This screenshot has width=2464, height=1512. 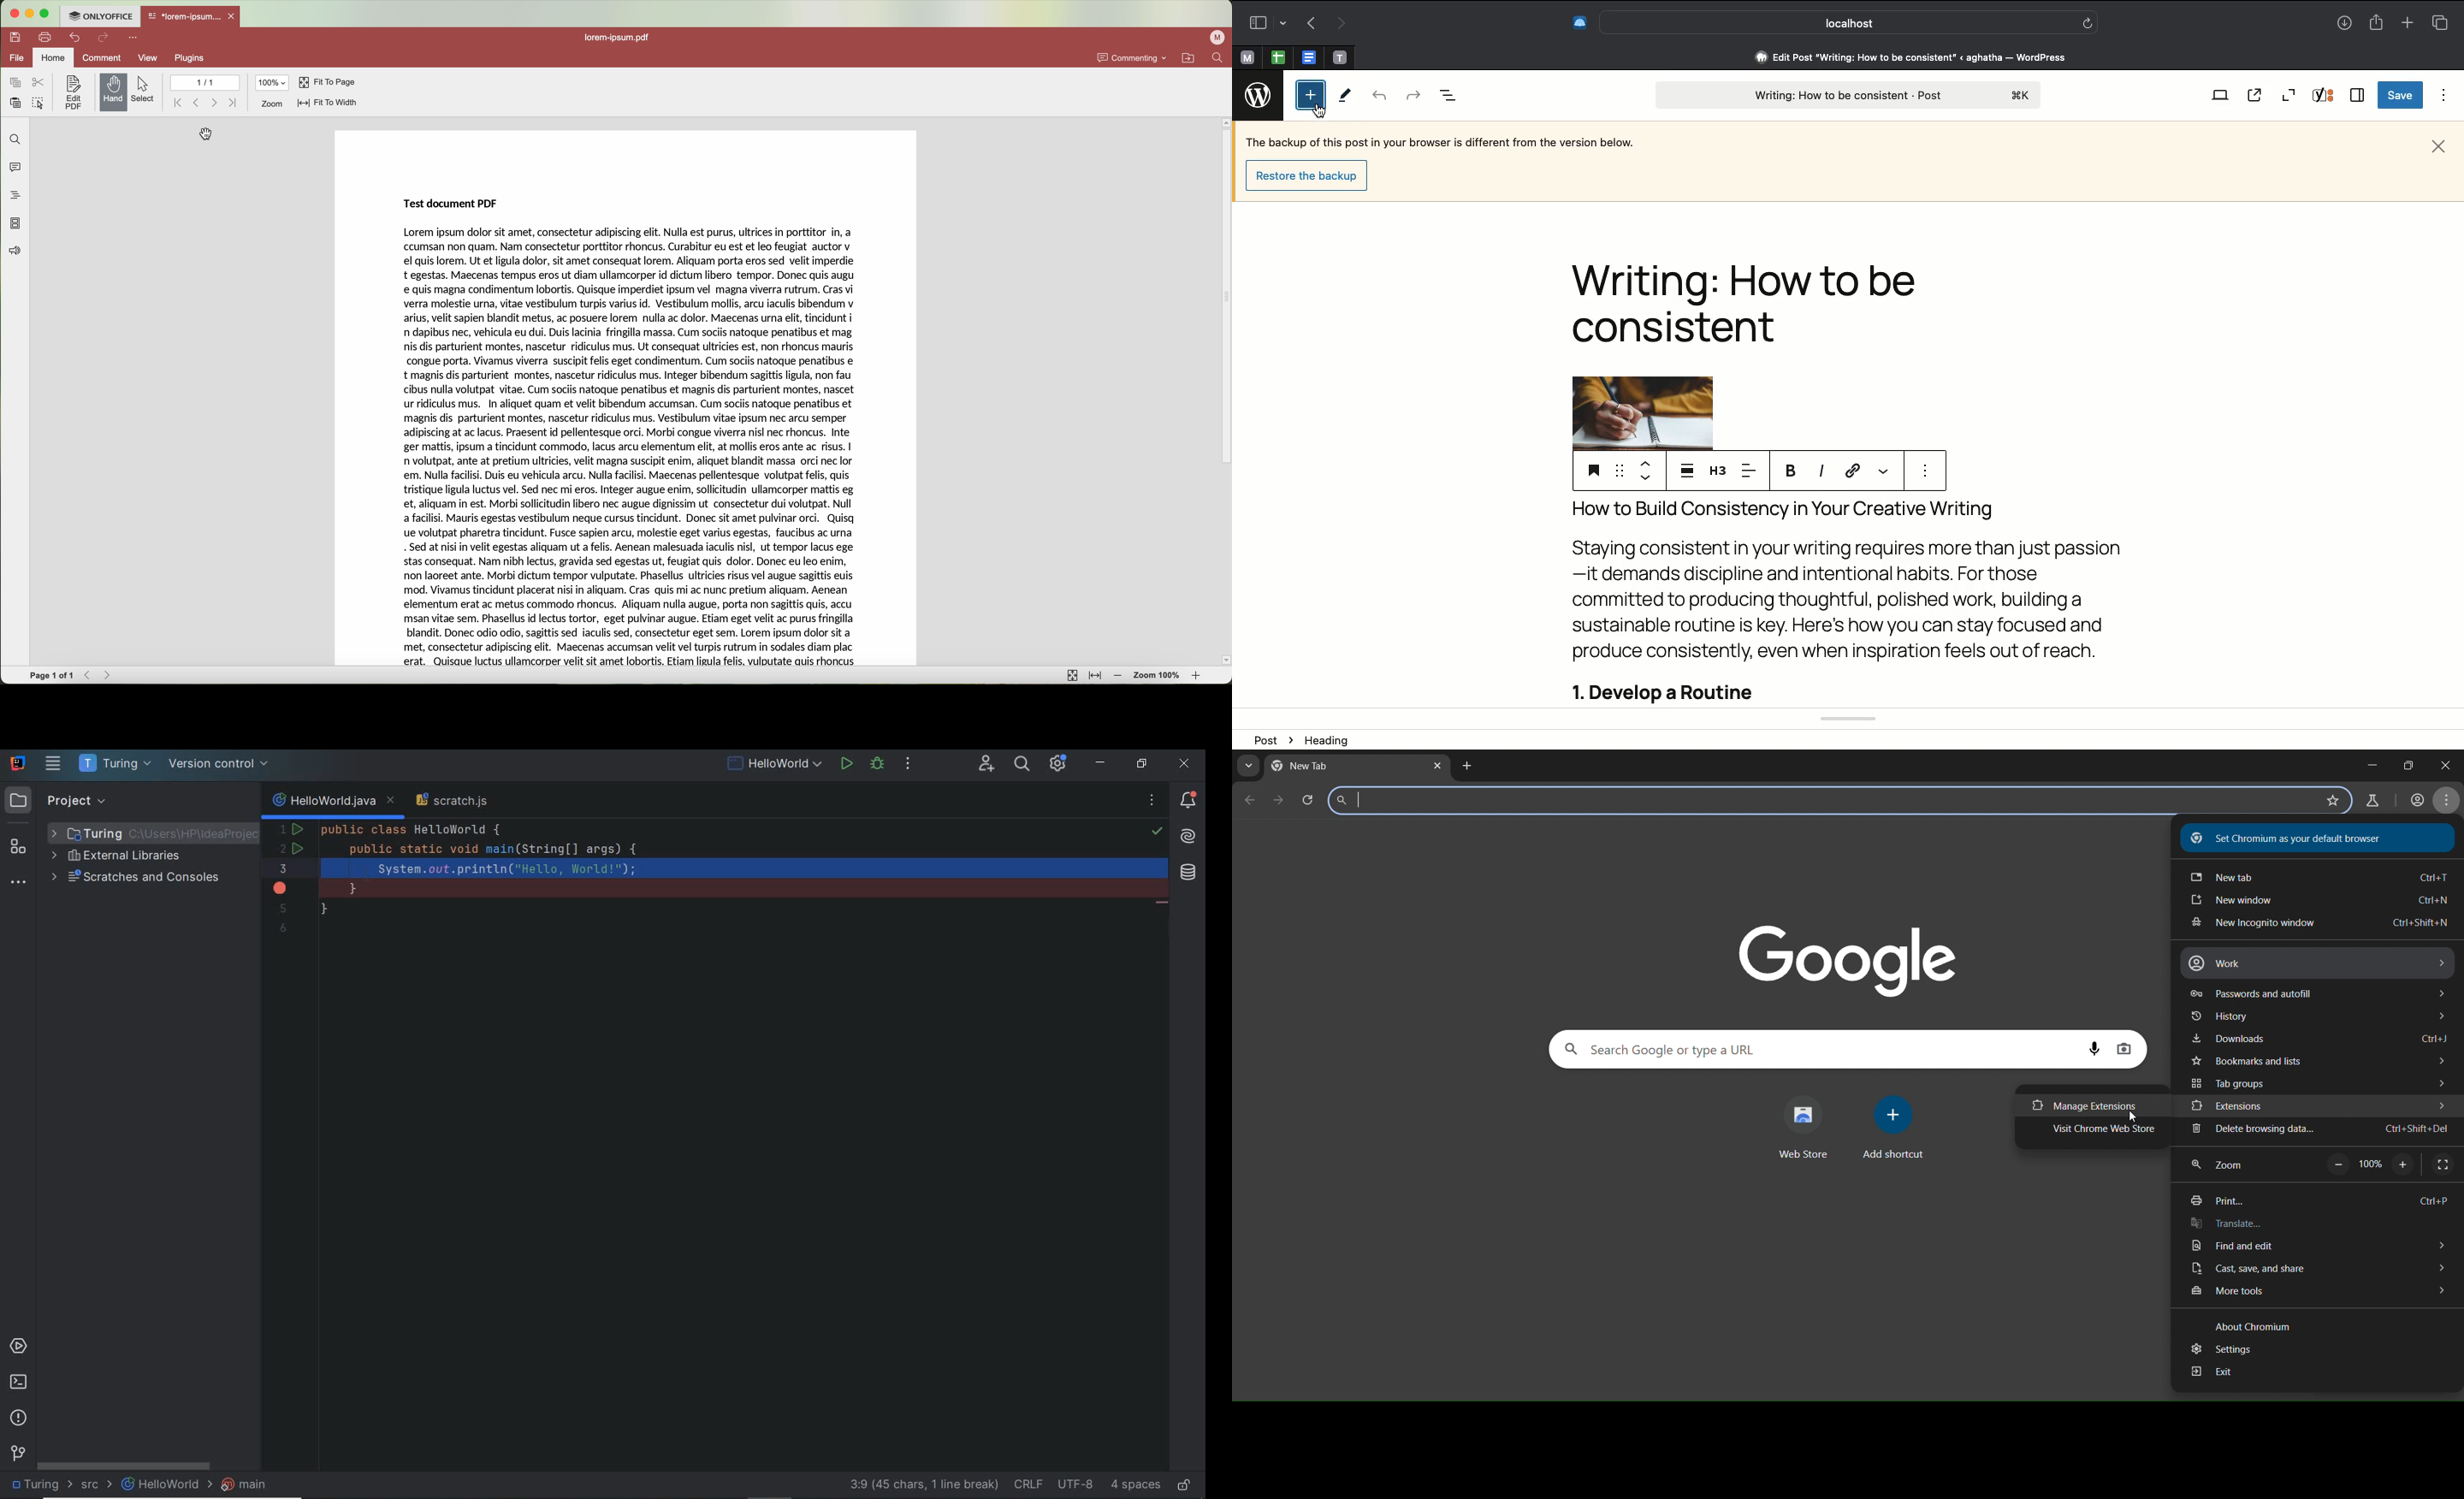 What do you see at coordinates (1897, 1130) in the screenshot?
I see `add shortcut` at bounding box center [1897, 1130].